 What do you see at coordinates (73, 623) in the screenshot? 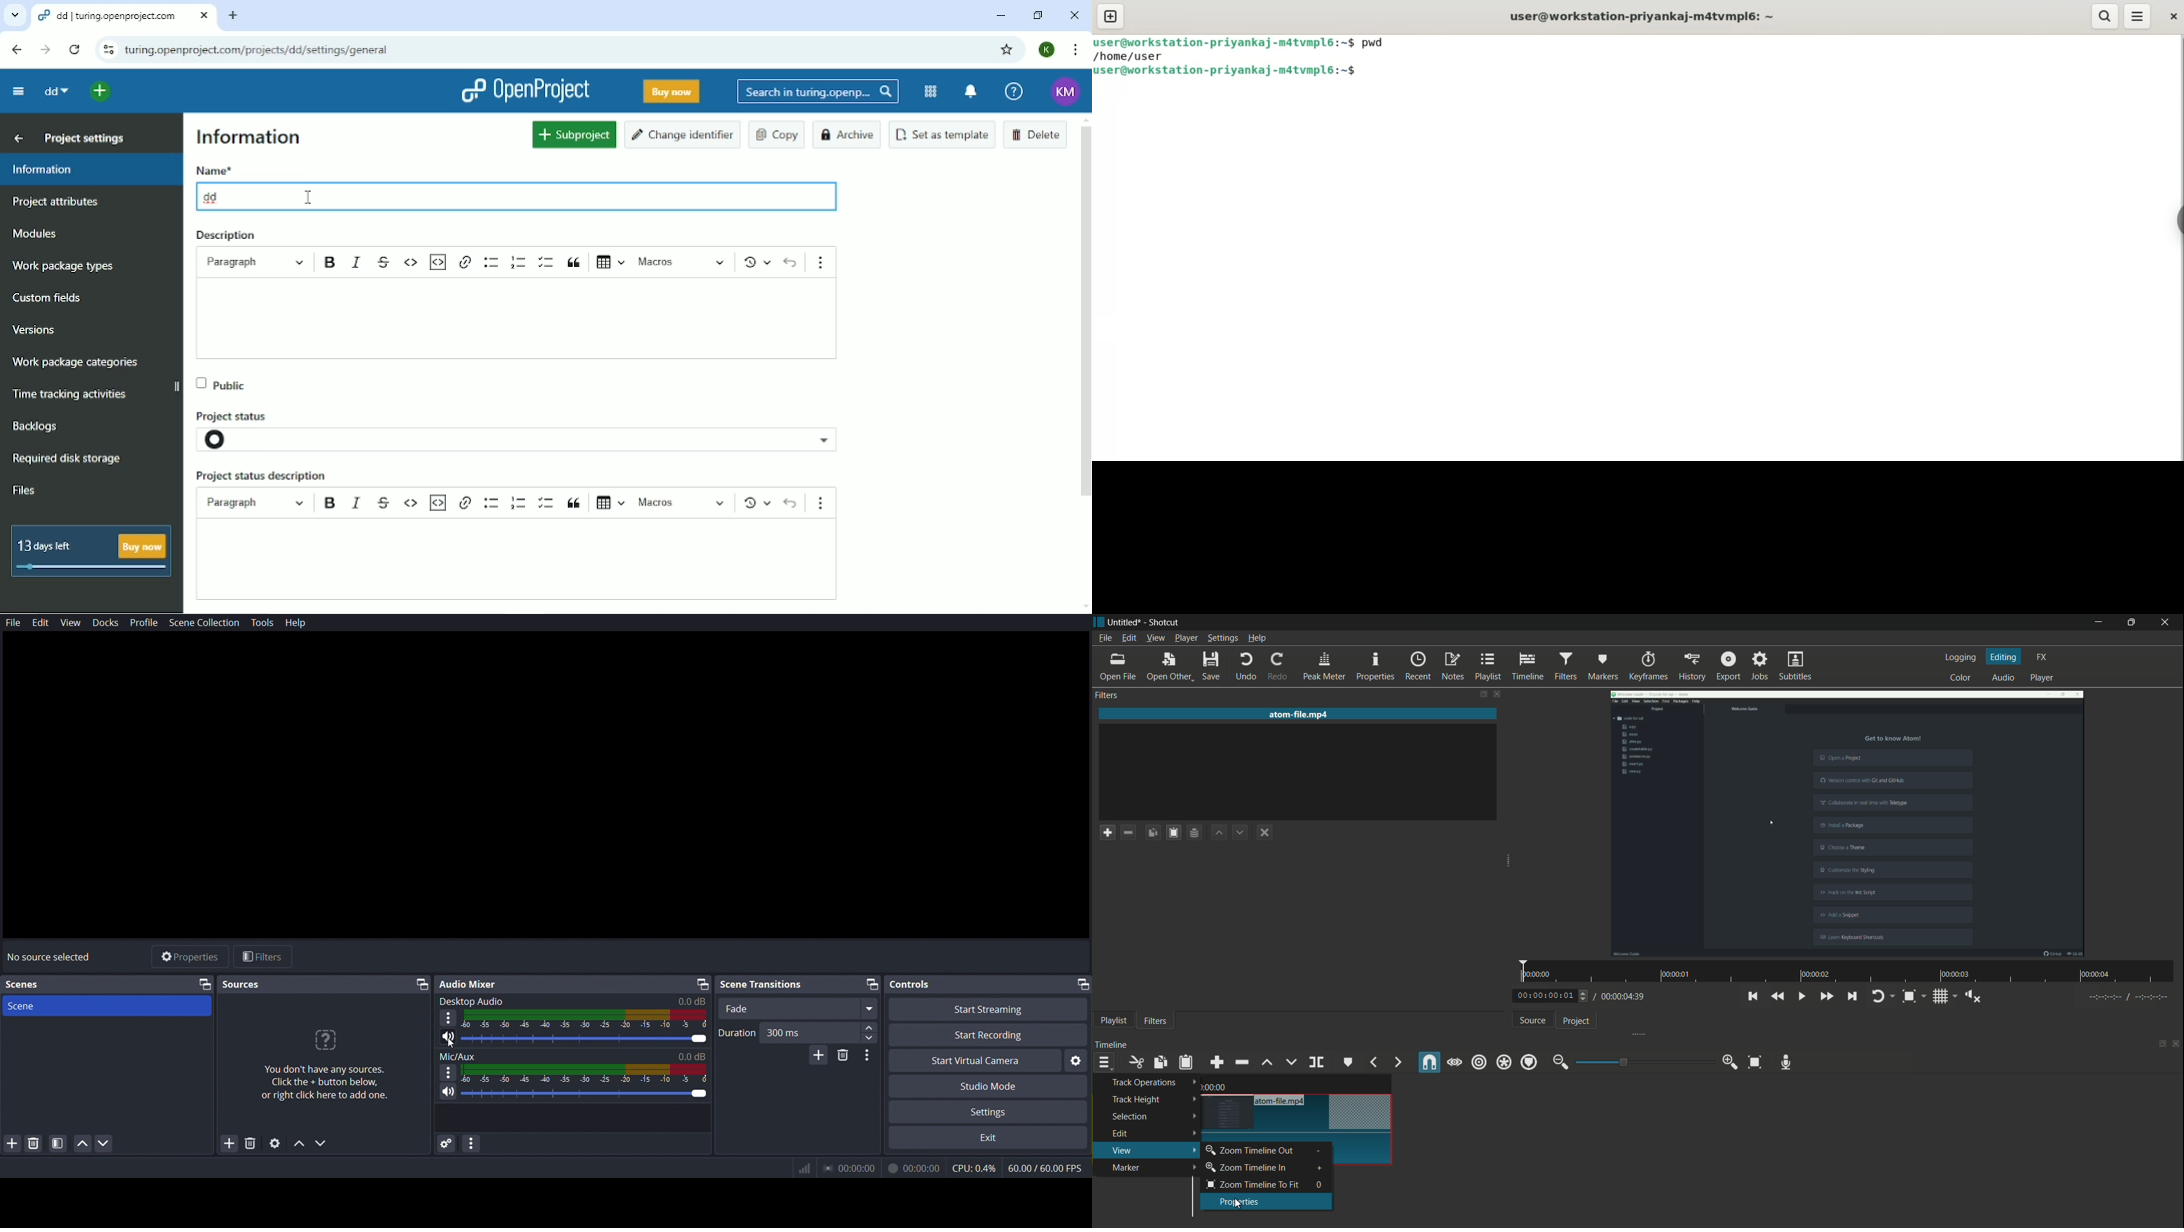
I see `view` at bounding box center [73, 623].